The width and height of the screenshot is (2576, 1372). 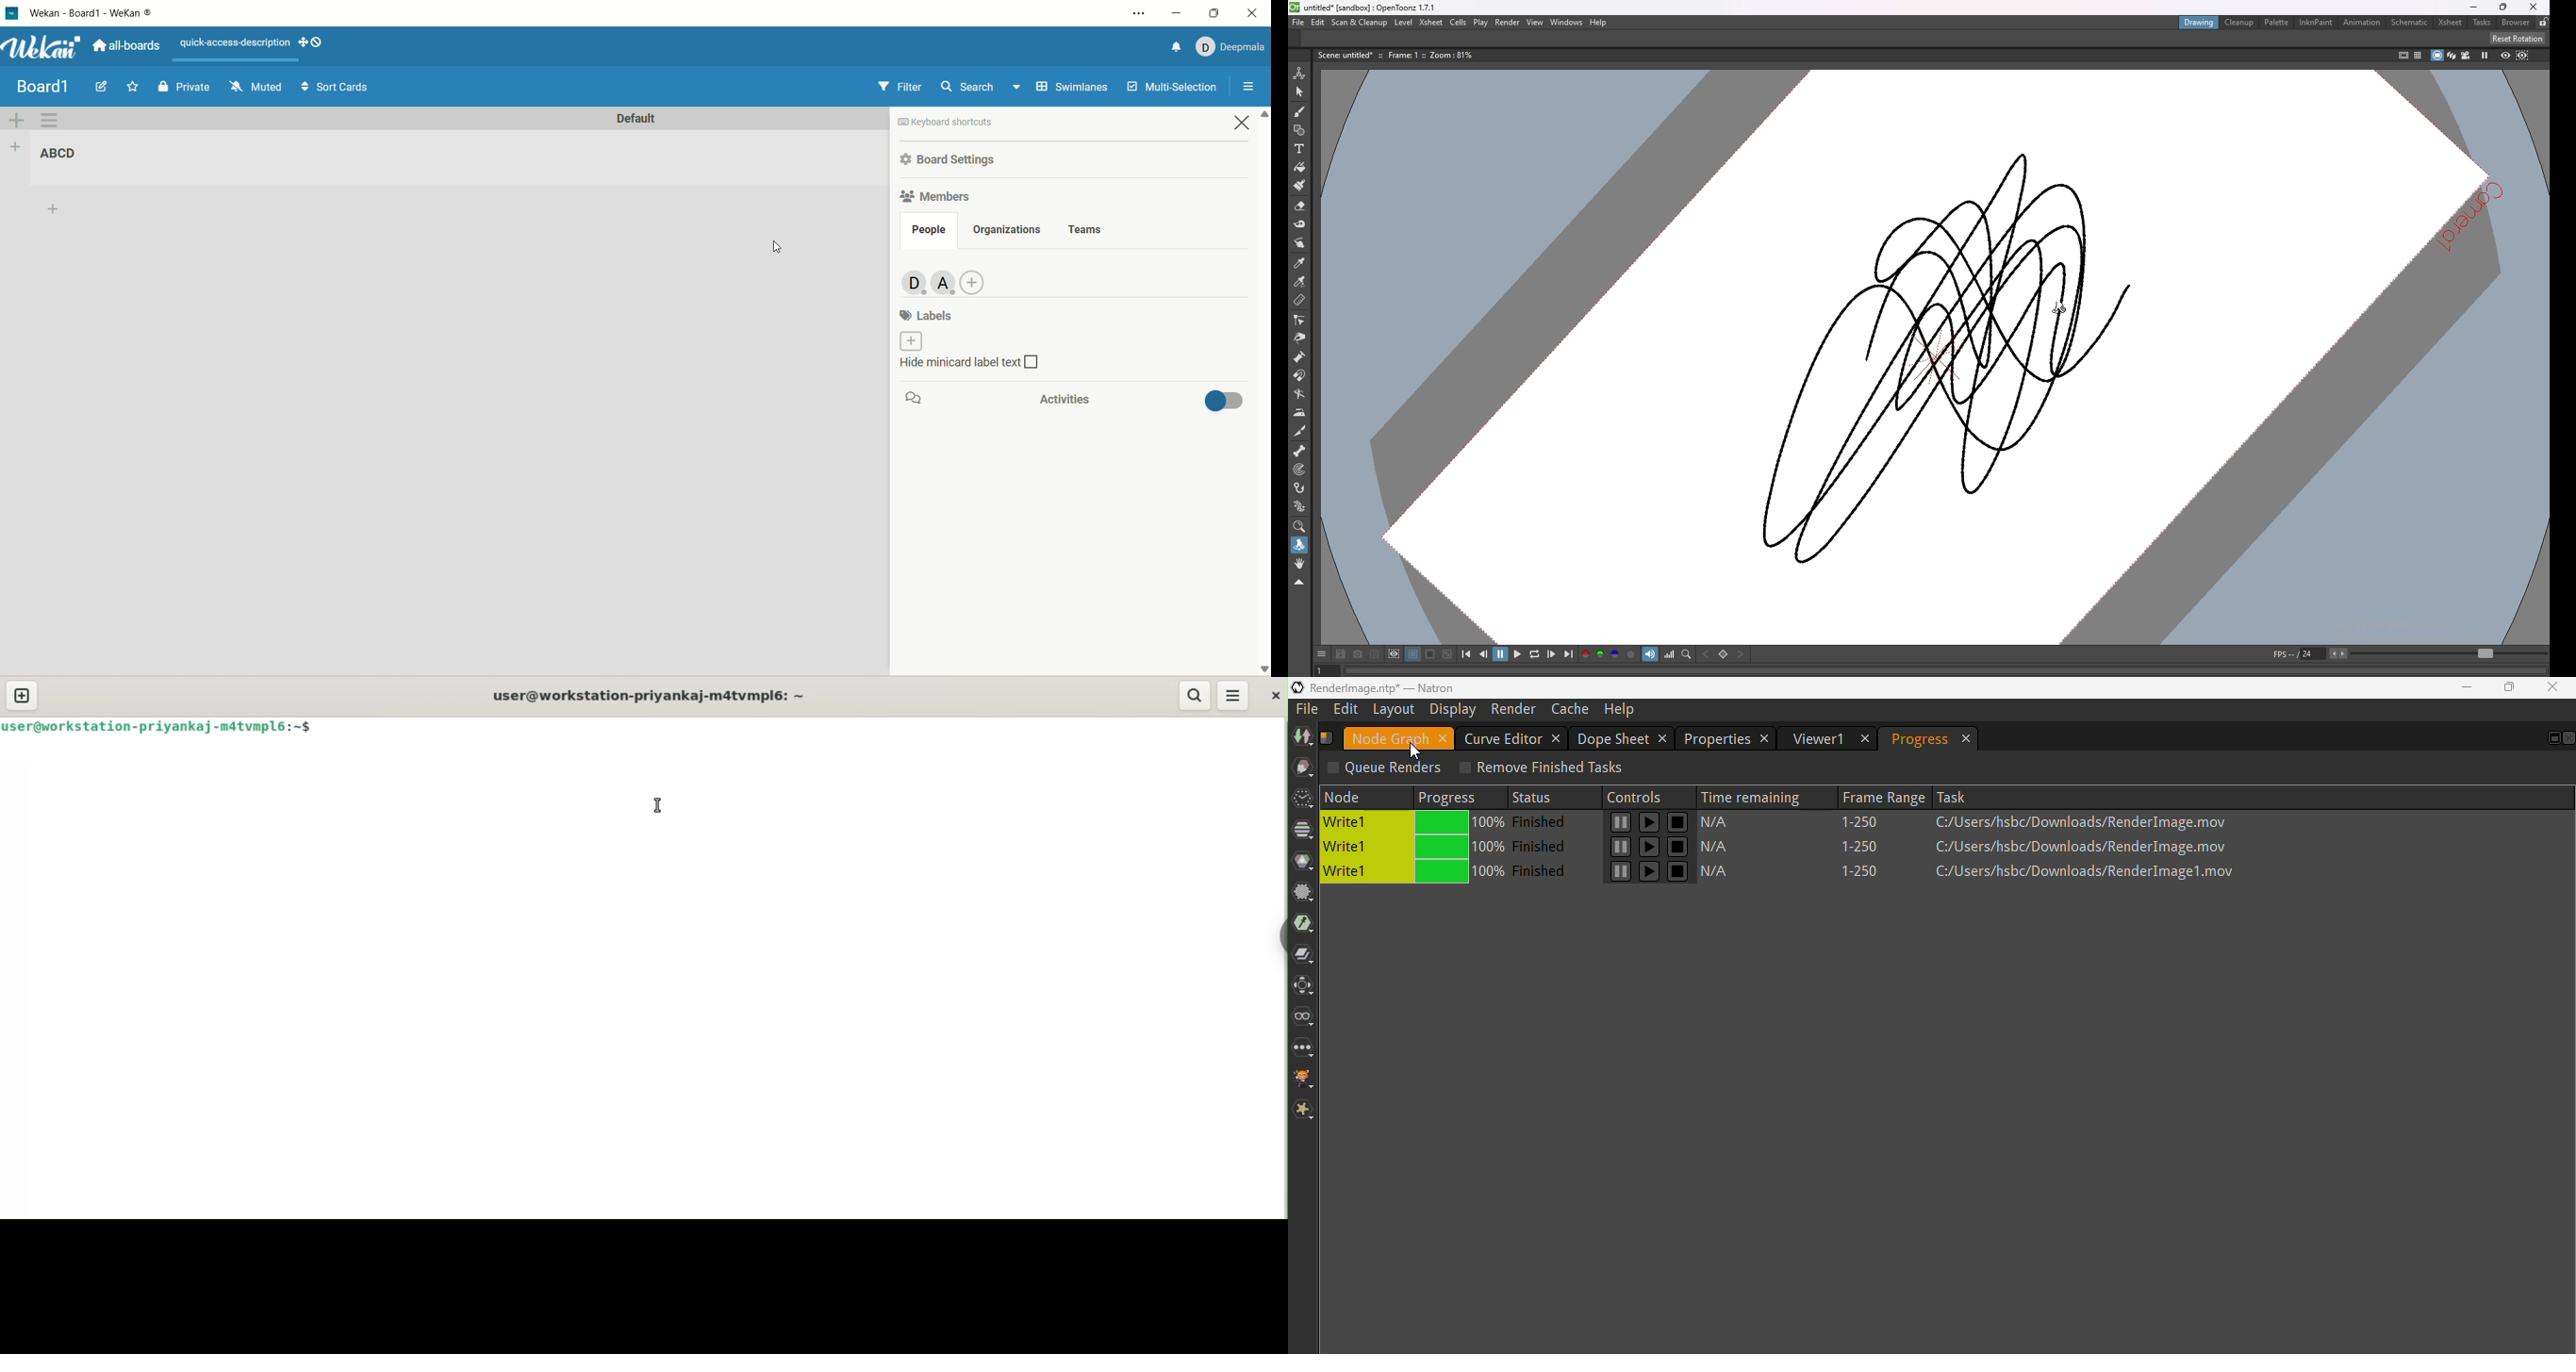 What do you see at coordinates (319, 42) in the screenshot?
I see `Show-desktop-drag-handles` at bounding box center [319, 42].